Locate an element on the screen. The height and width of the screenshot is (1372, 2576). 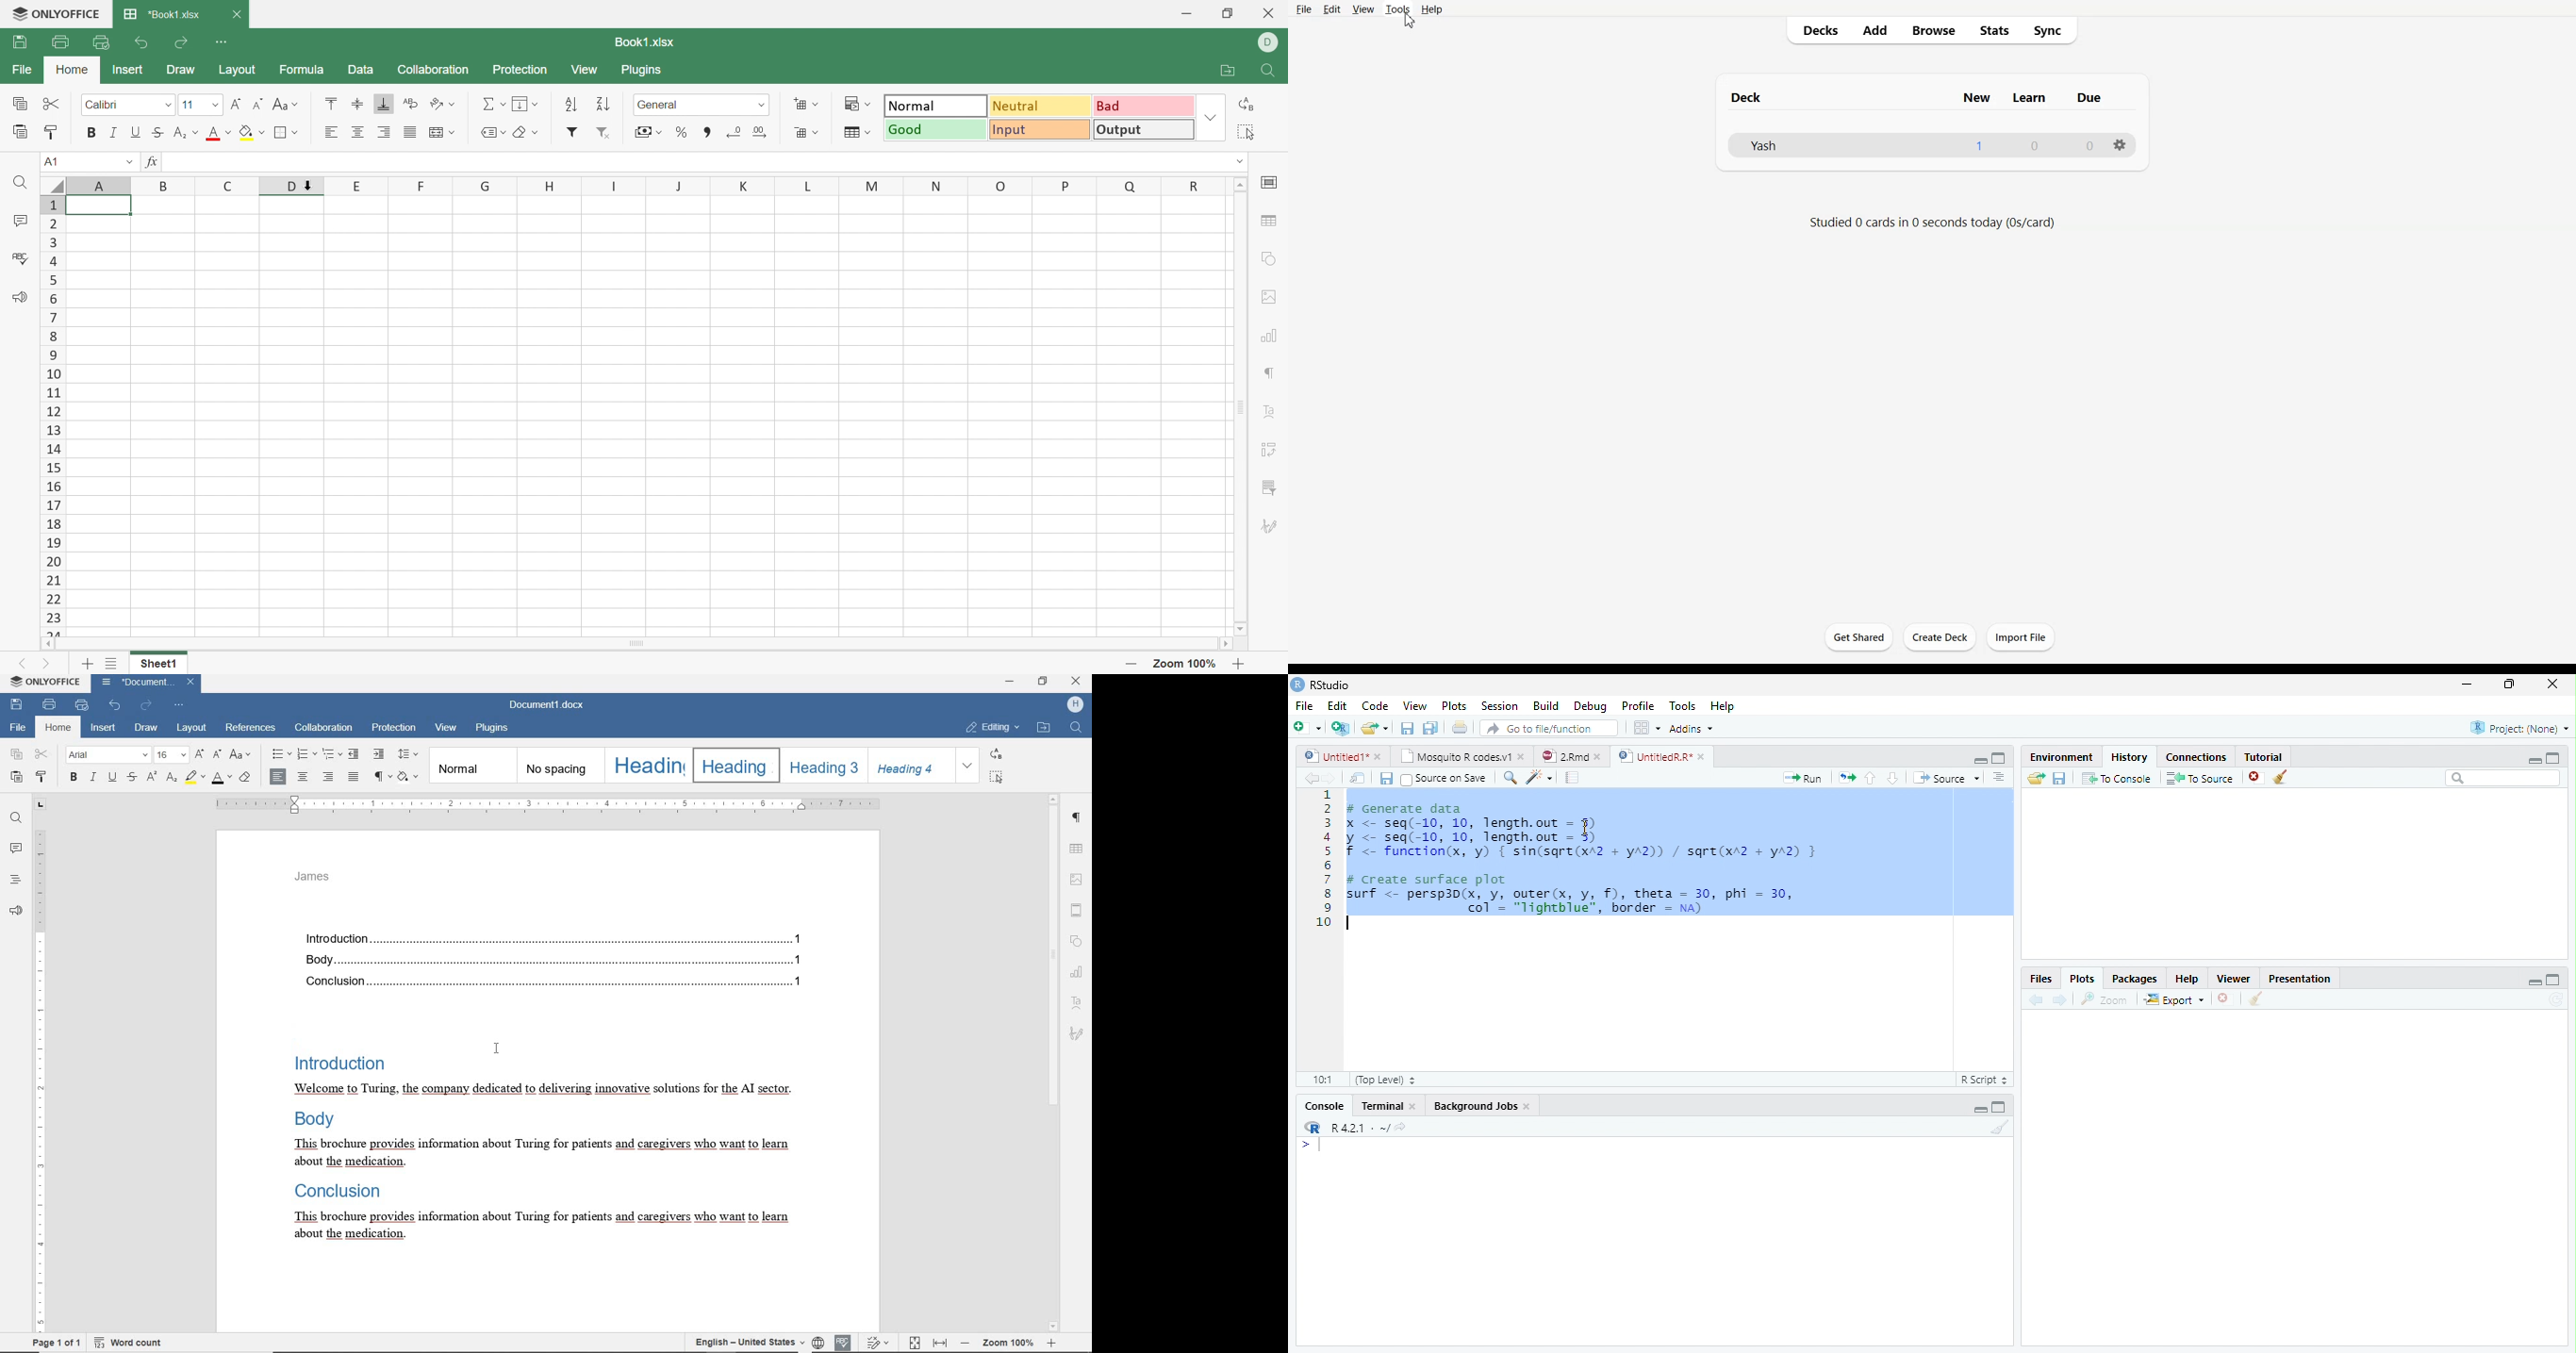
(Top Level) is located at coordinates (1387, 1080).